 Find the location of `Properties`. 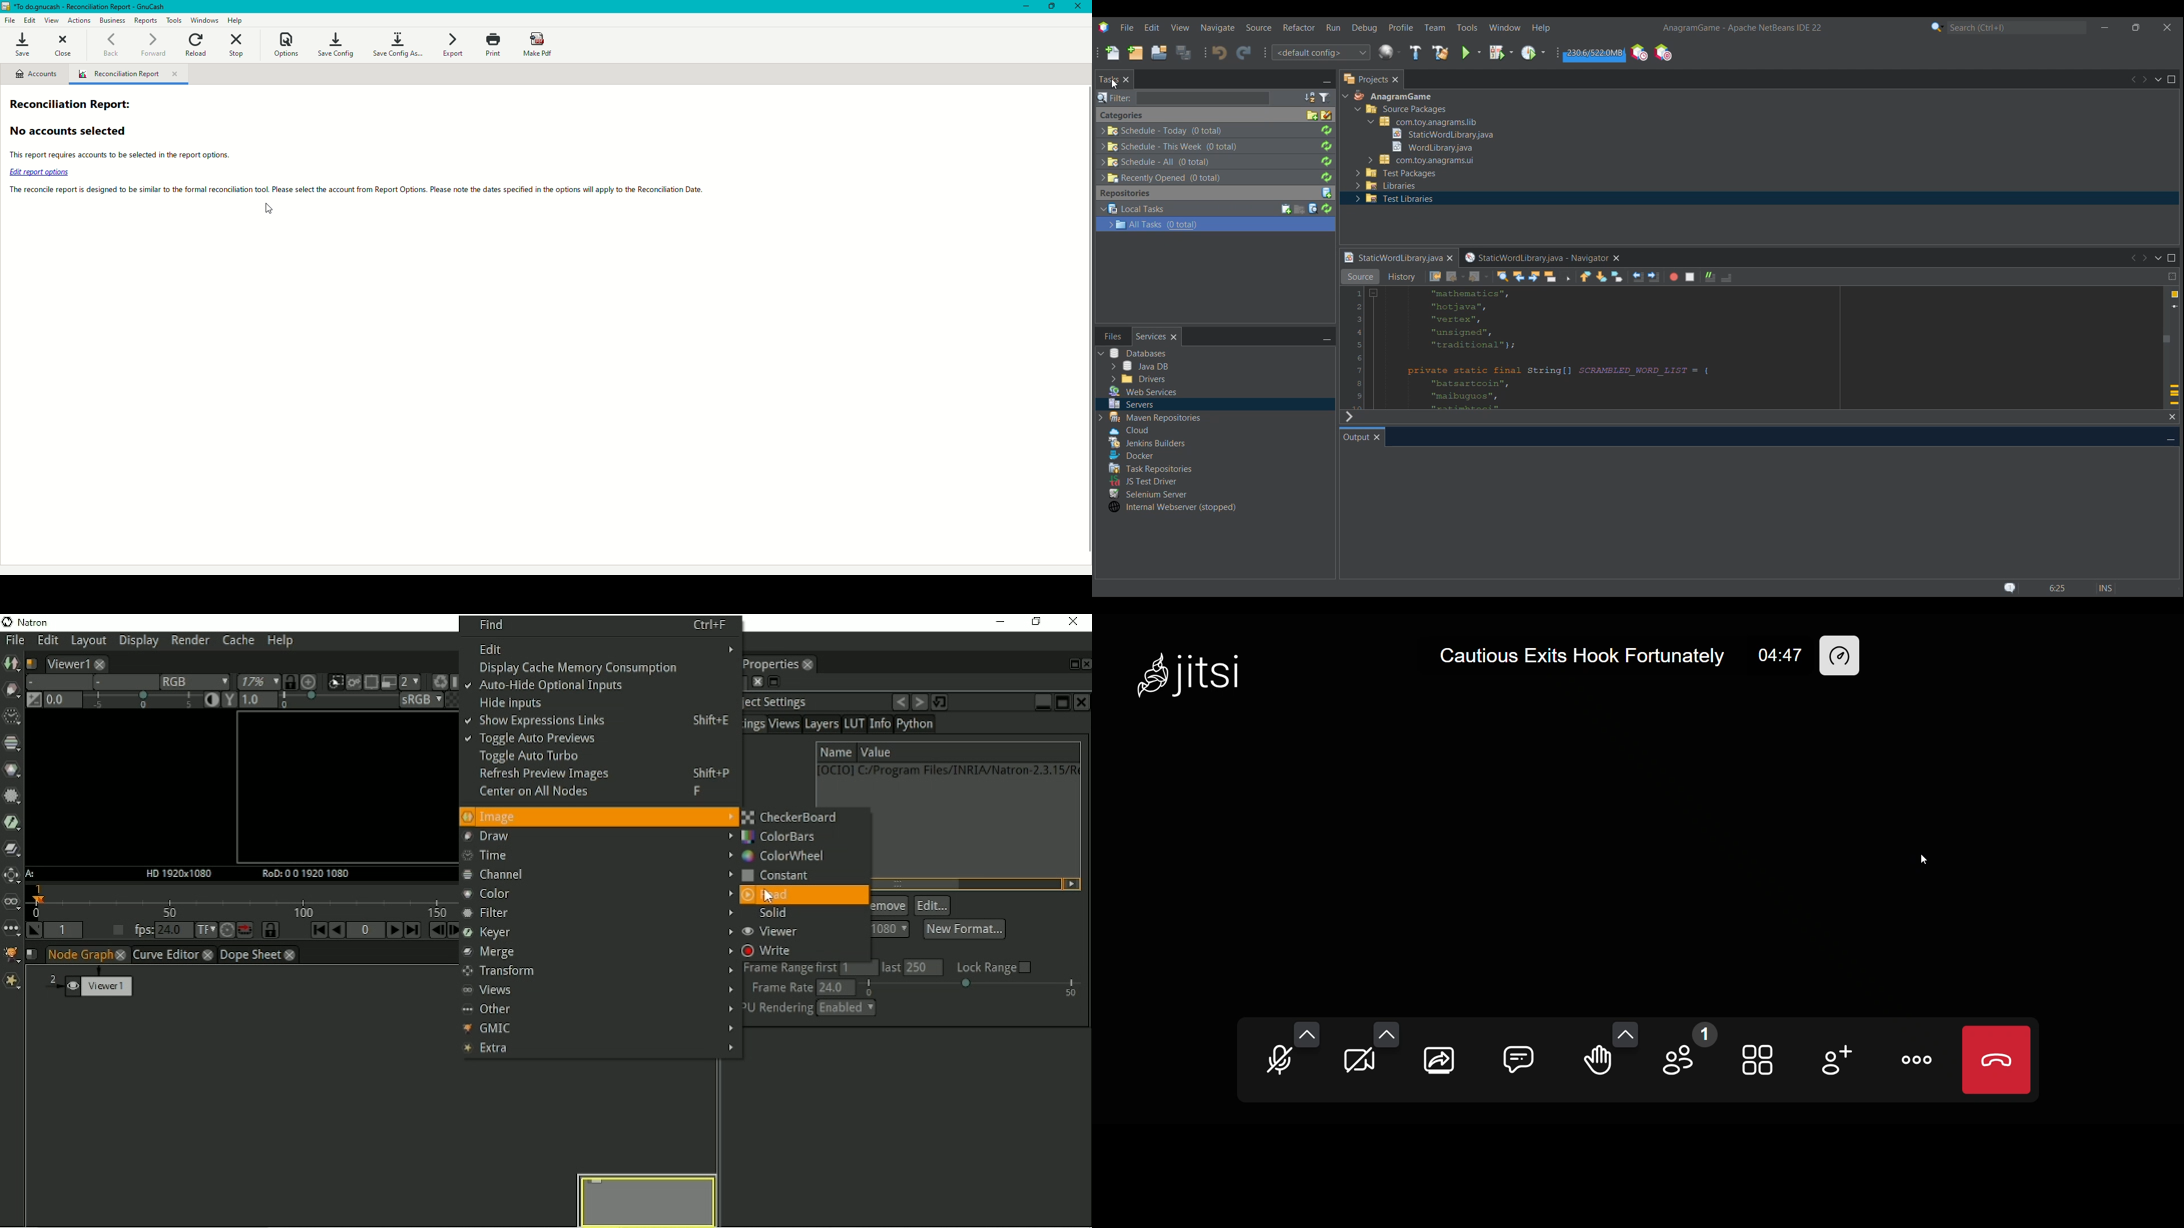

Properties is located at coordinates (779, 664).